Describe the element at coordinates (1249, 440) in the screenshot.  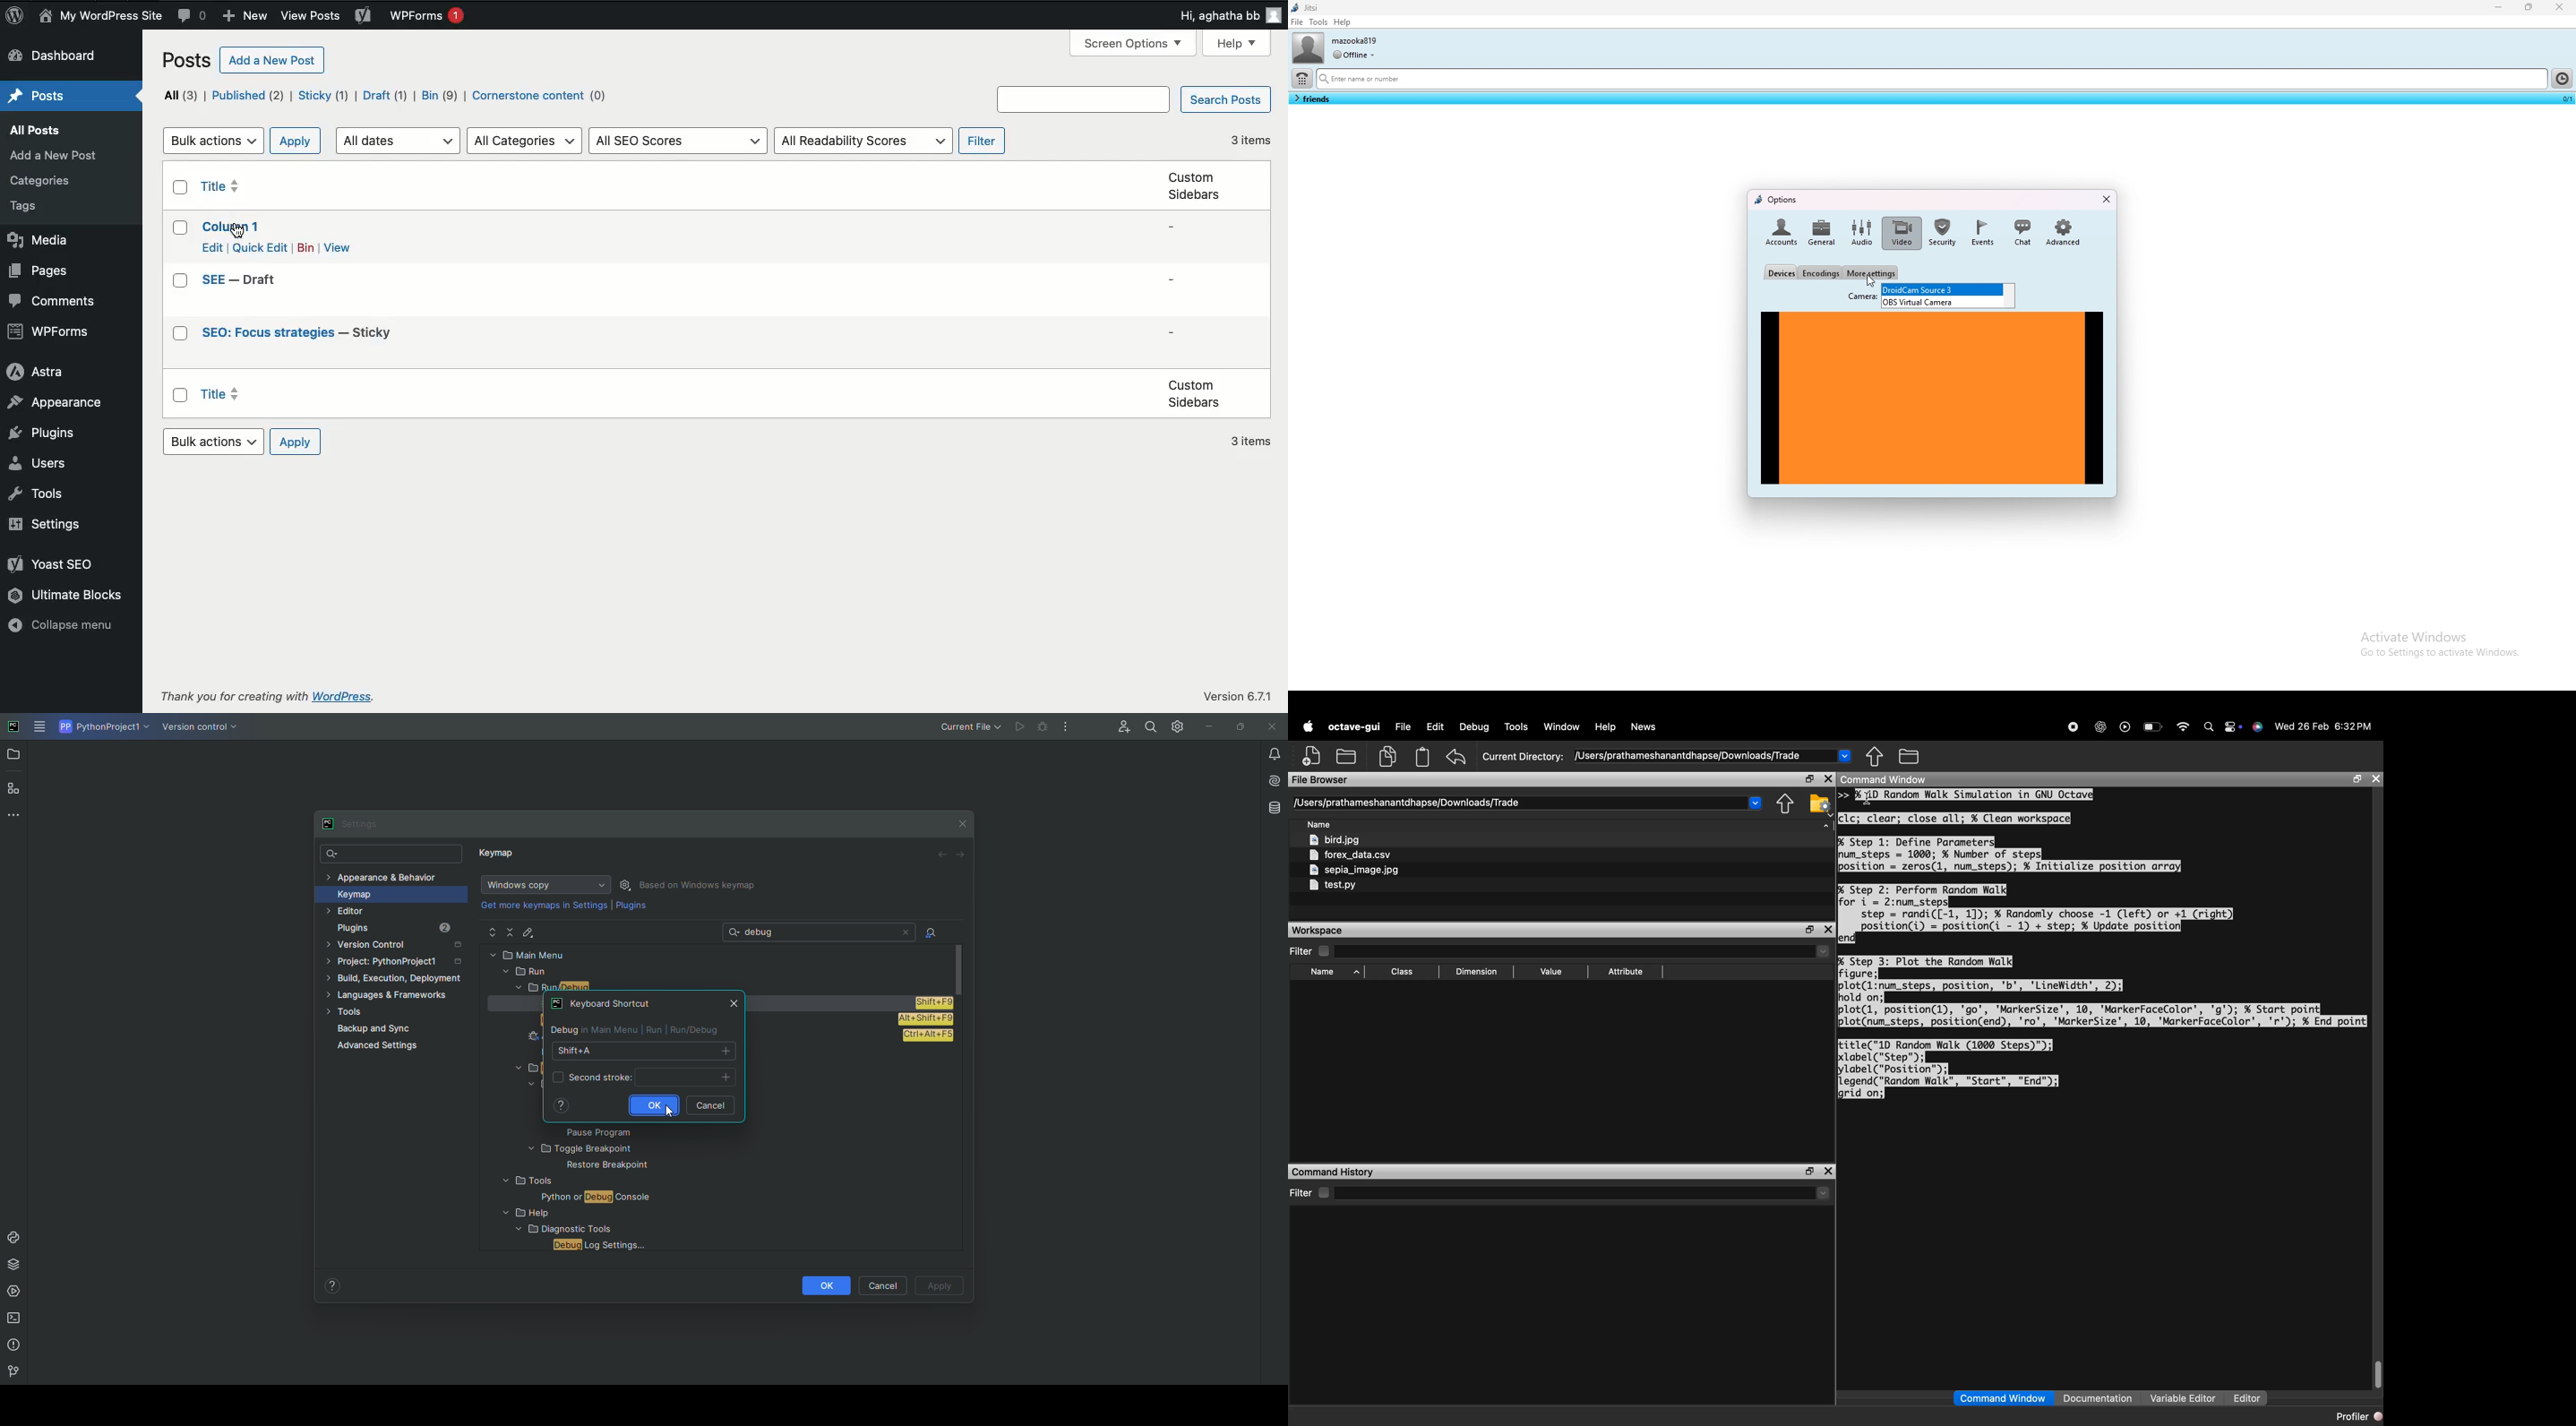
I see `3 items` at that location.